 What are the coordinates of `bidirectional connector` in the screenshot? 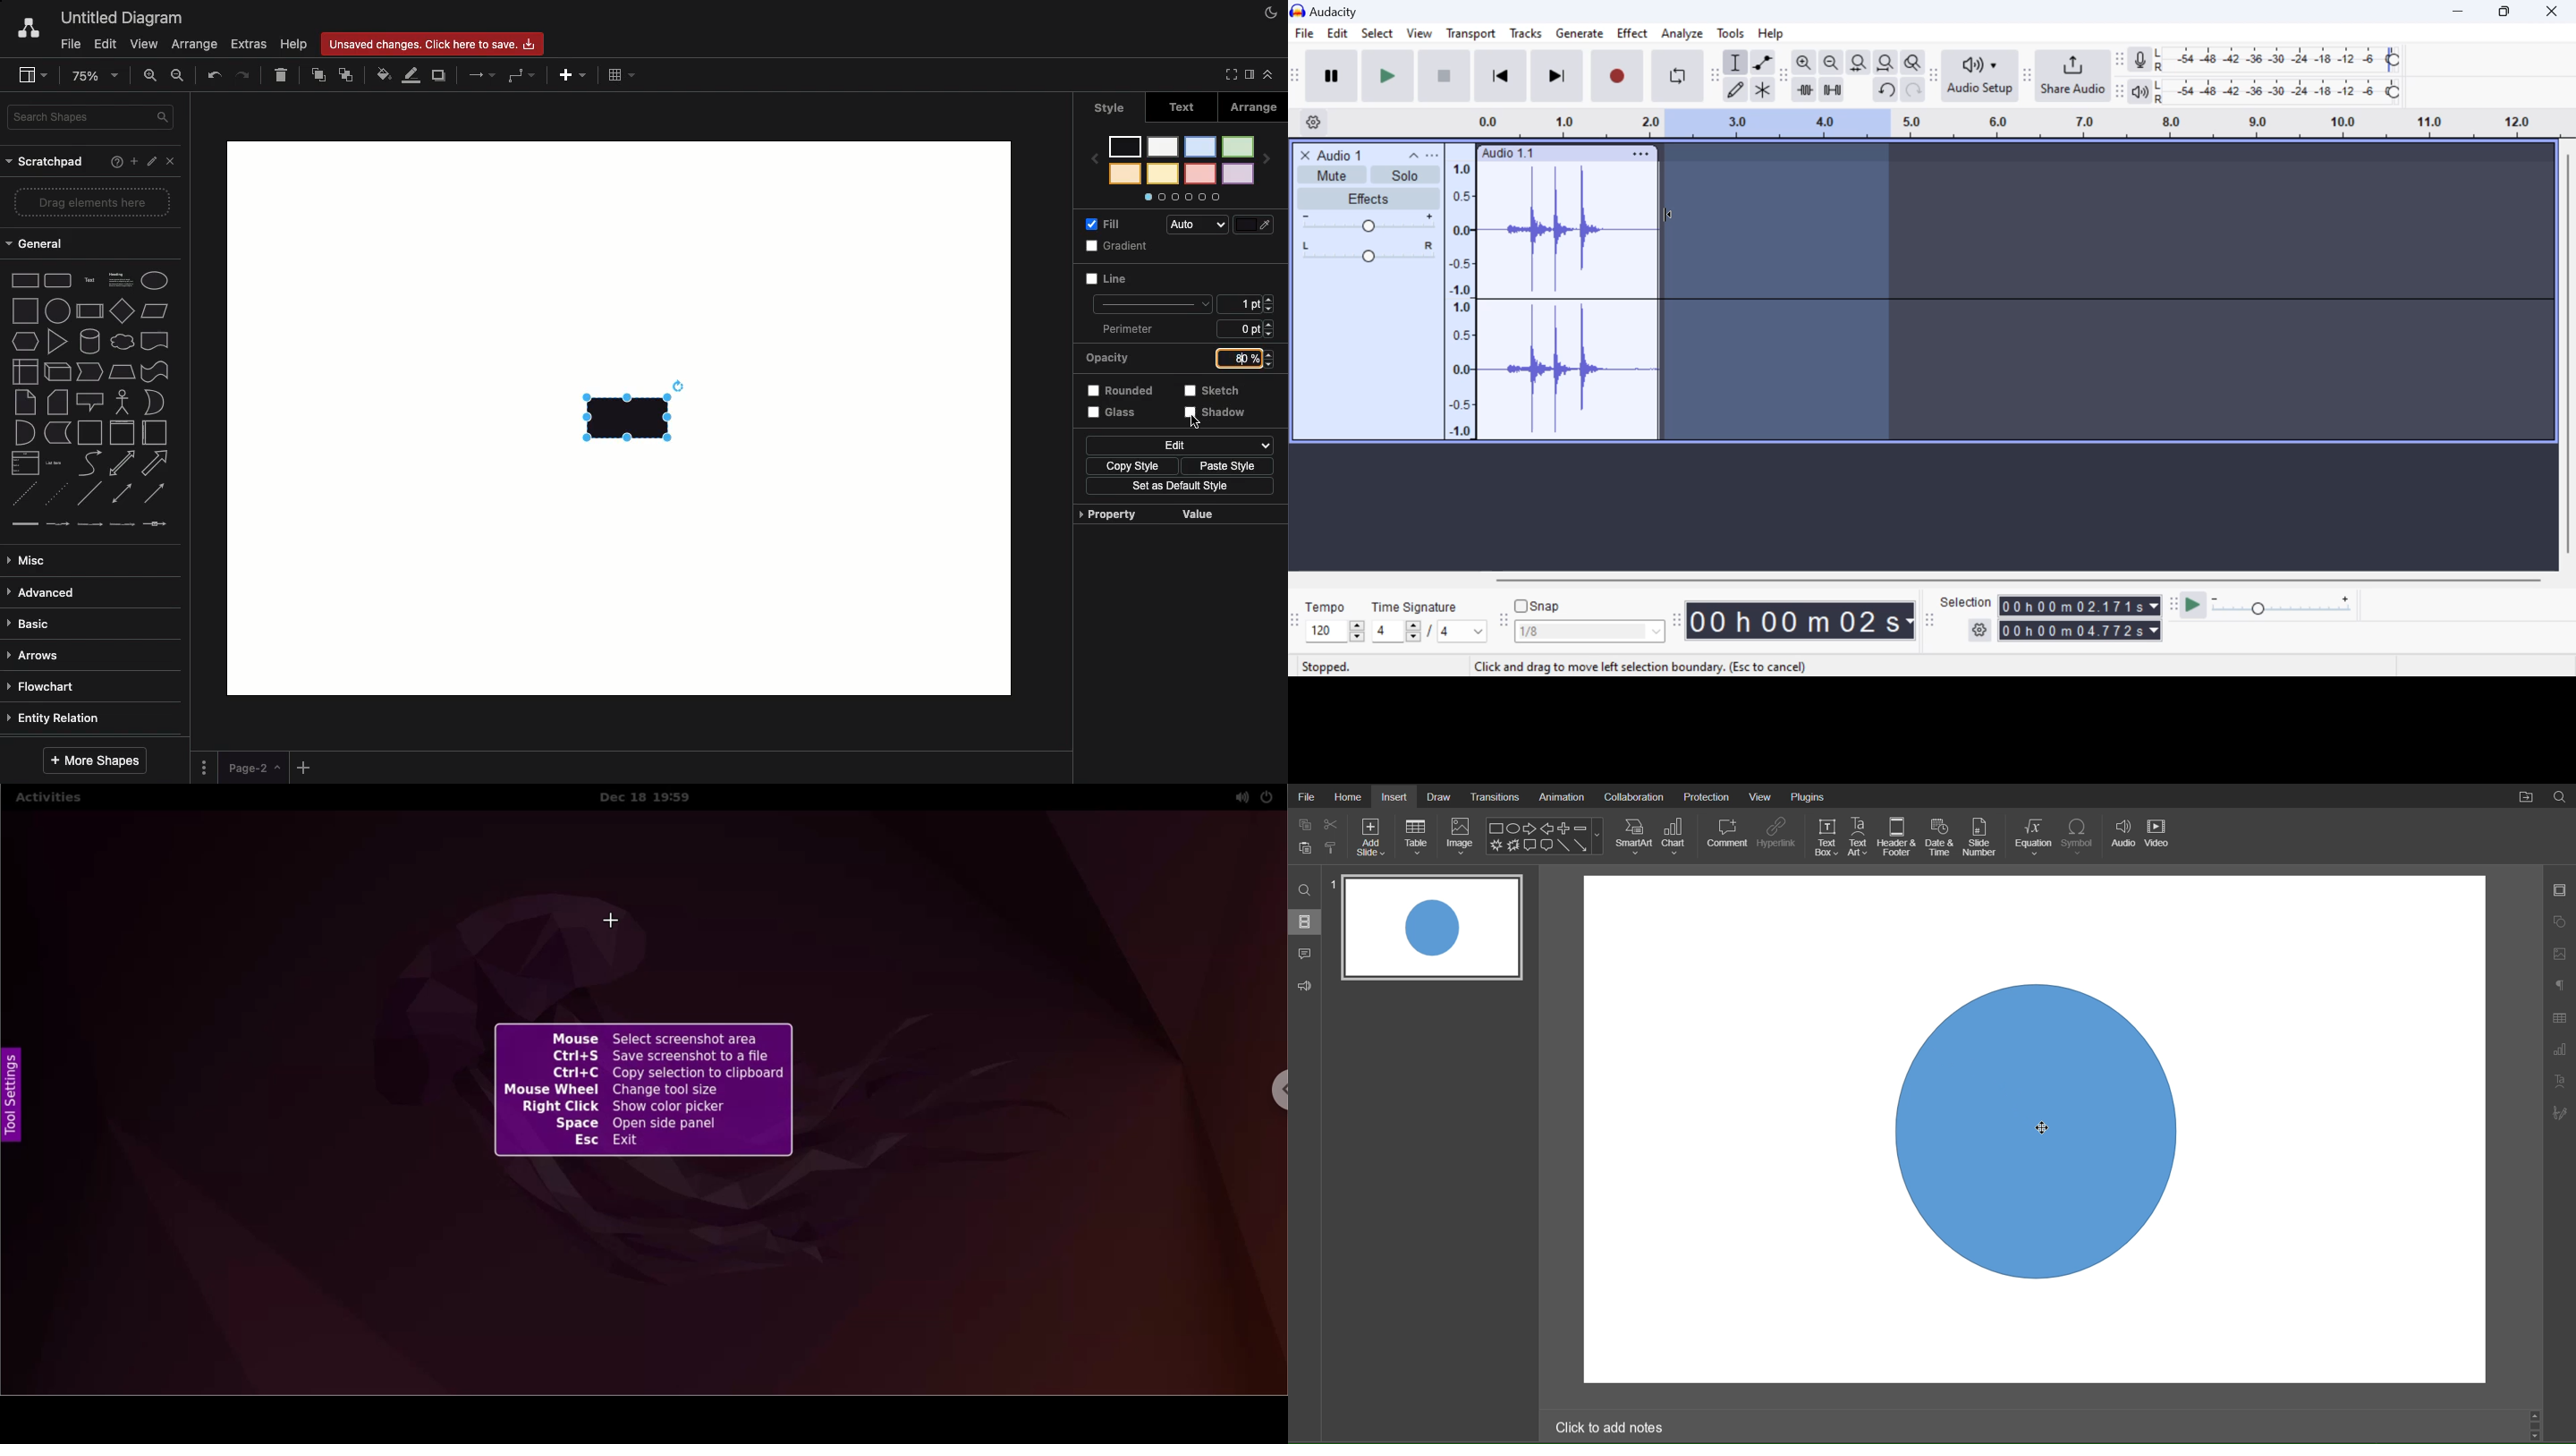 It's located at (122, 491).